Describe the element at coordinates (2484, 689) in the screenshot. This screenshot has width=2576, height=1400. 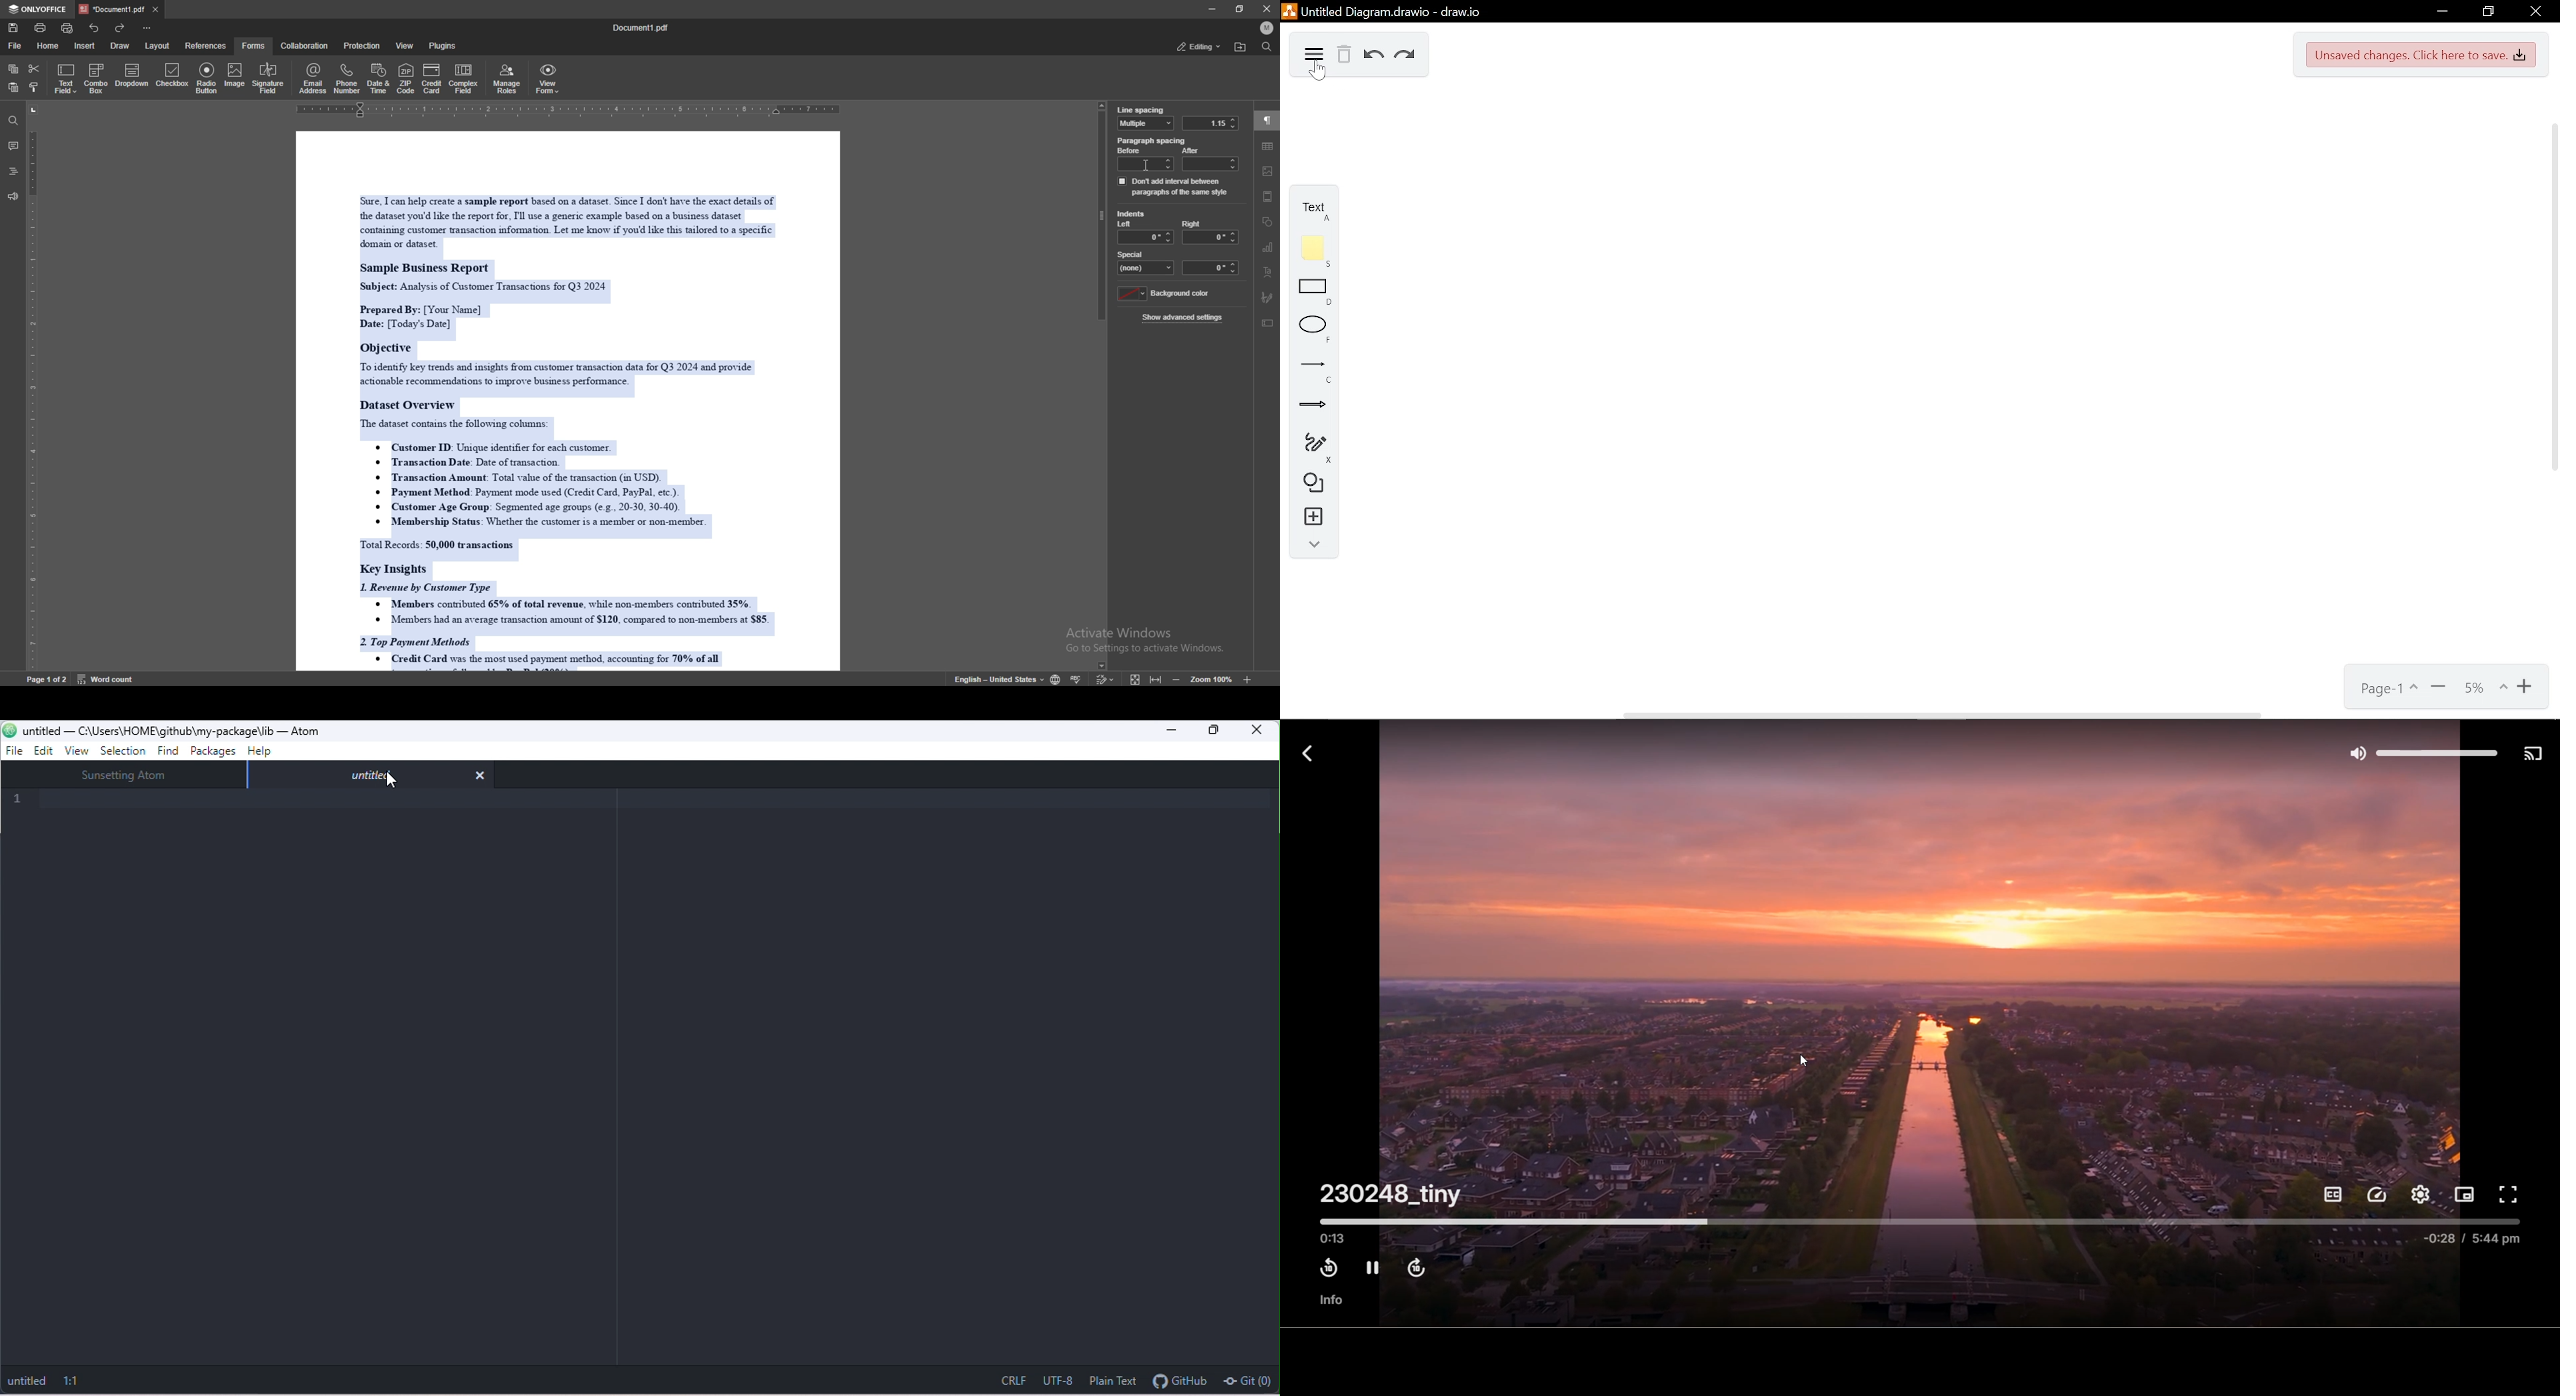
I see `Current zoom` at that location.